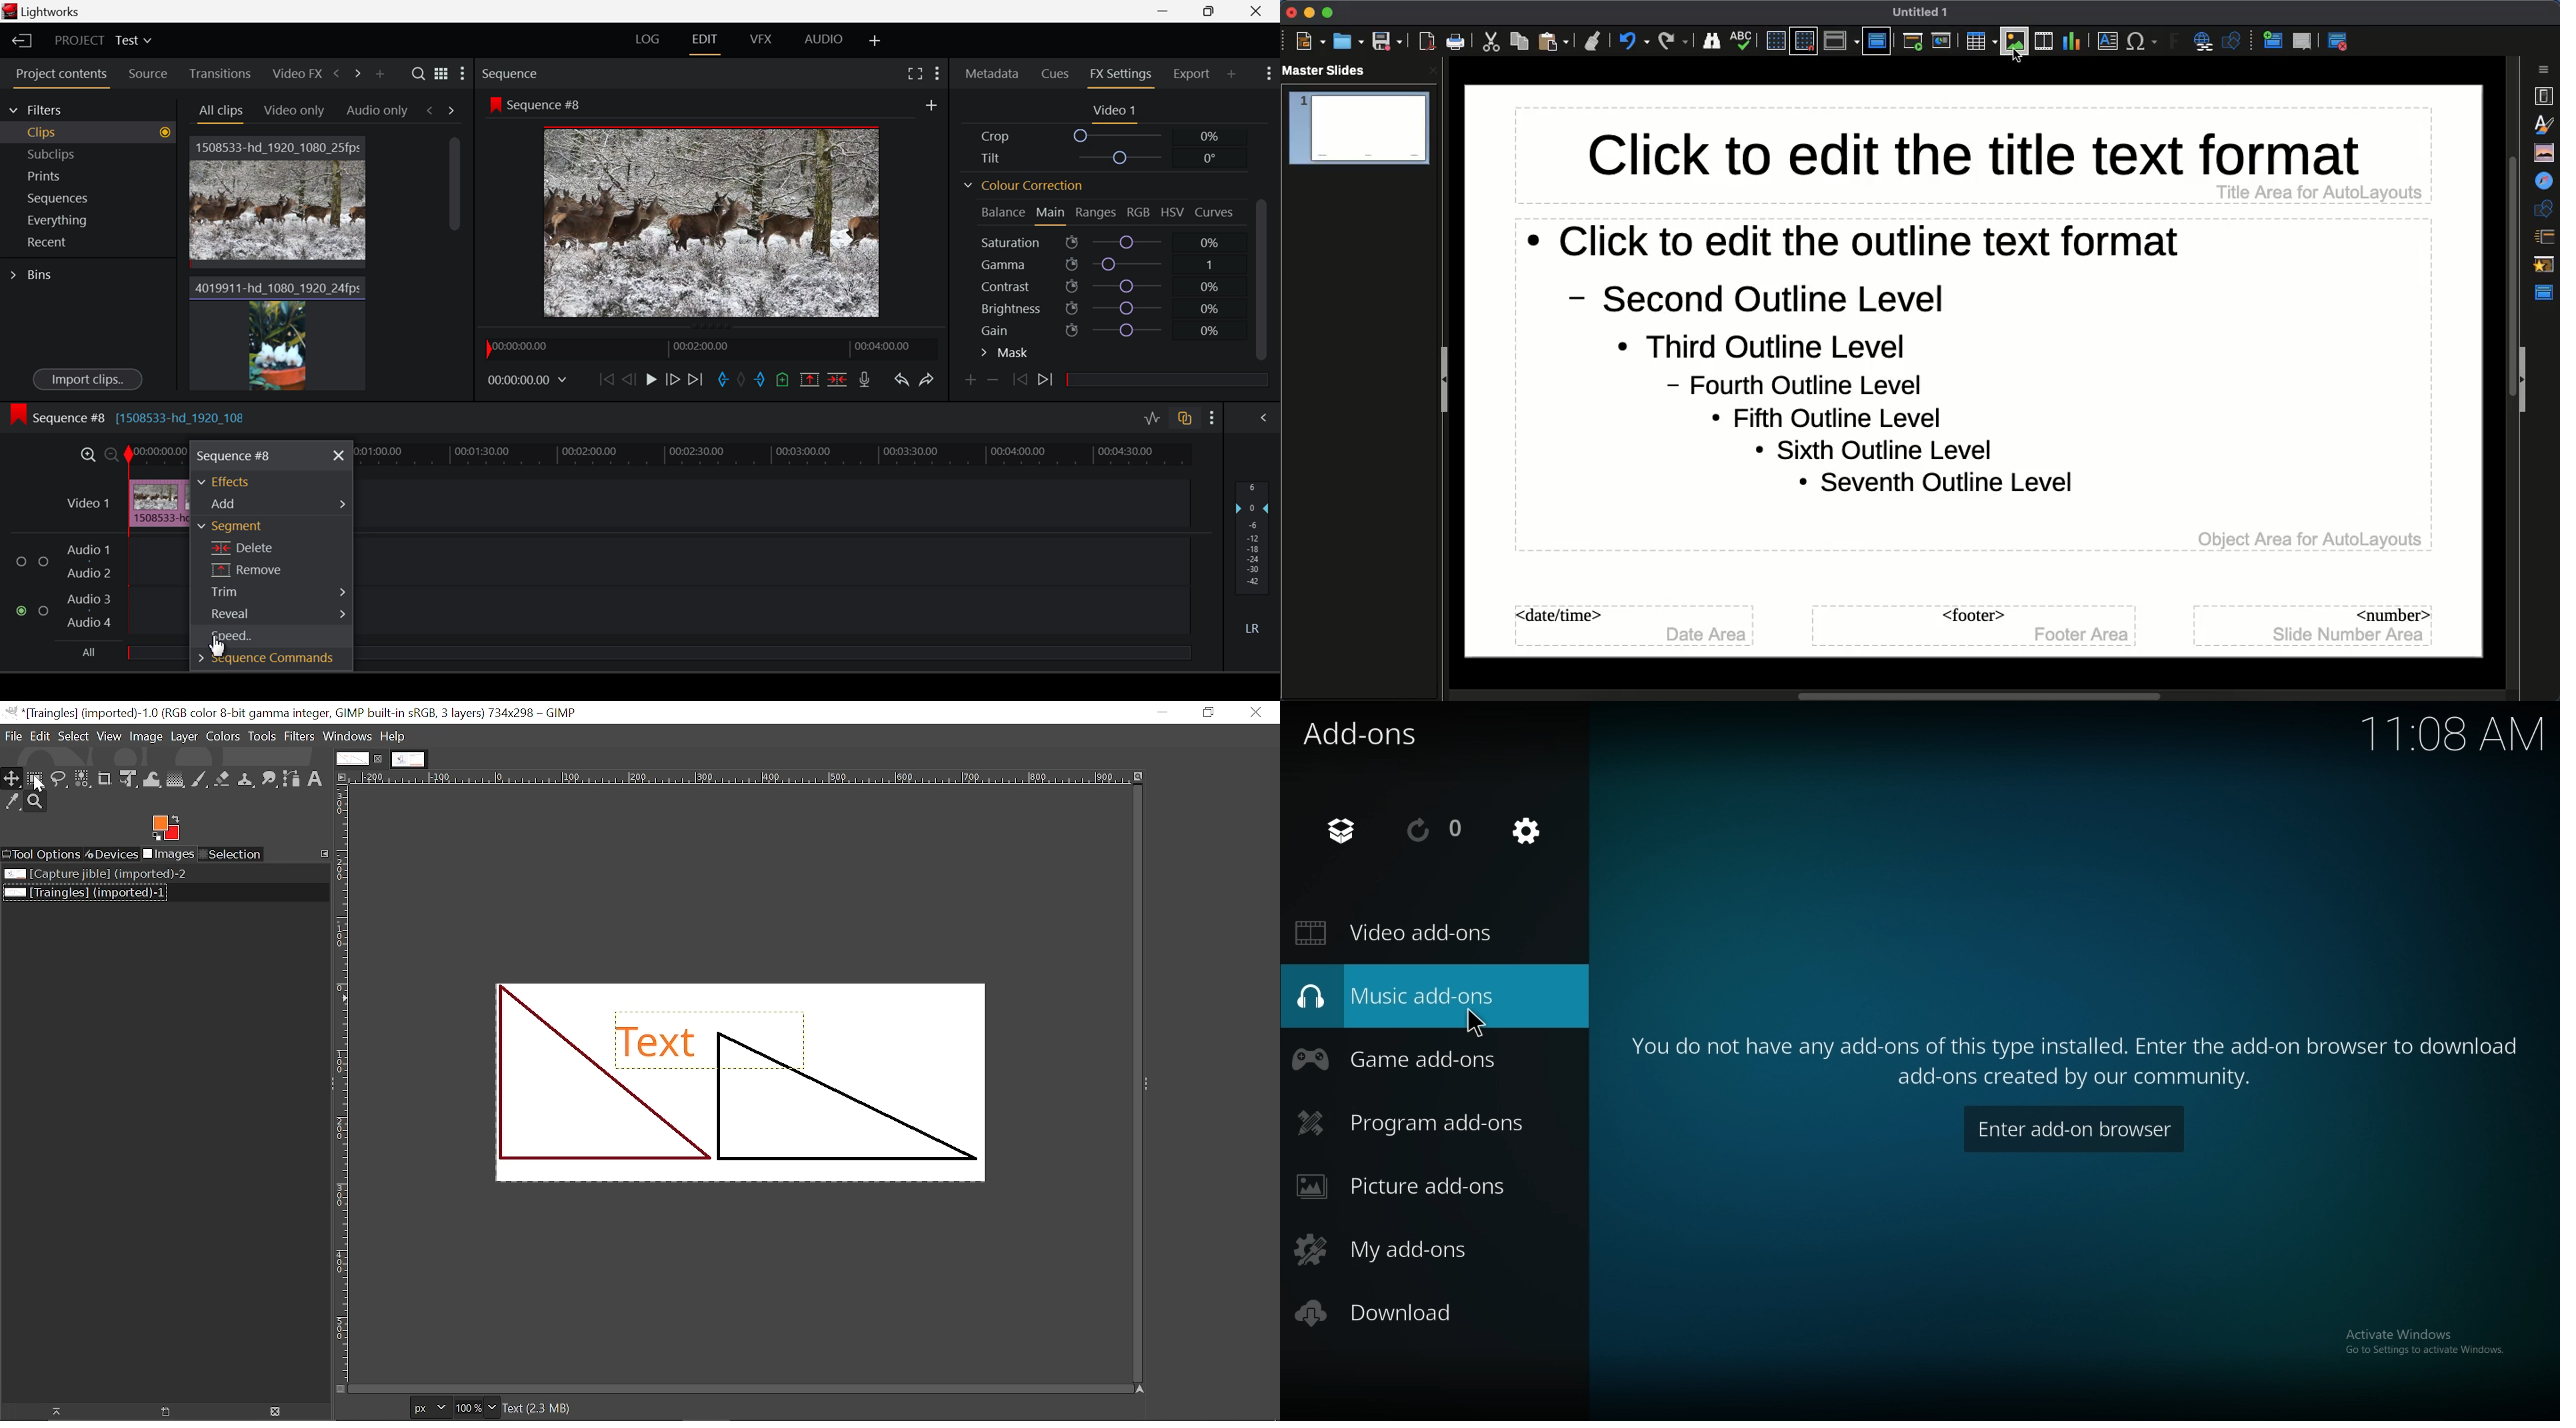  Describe the element at coordinates (2546, 266) in the screenshot. I see `Animation` at that location.